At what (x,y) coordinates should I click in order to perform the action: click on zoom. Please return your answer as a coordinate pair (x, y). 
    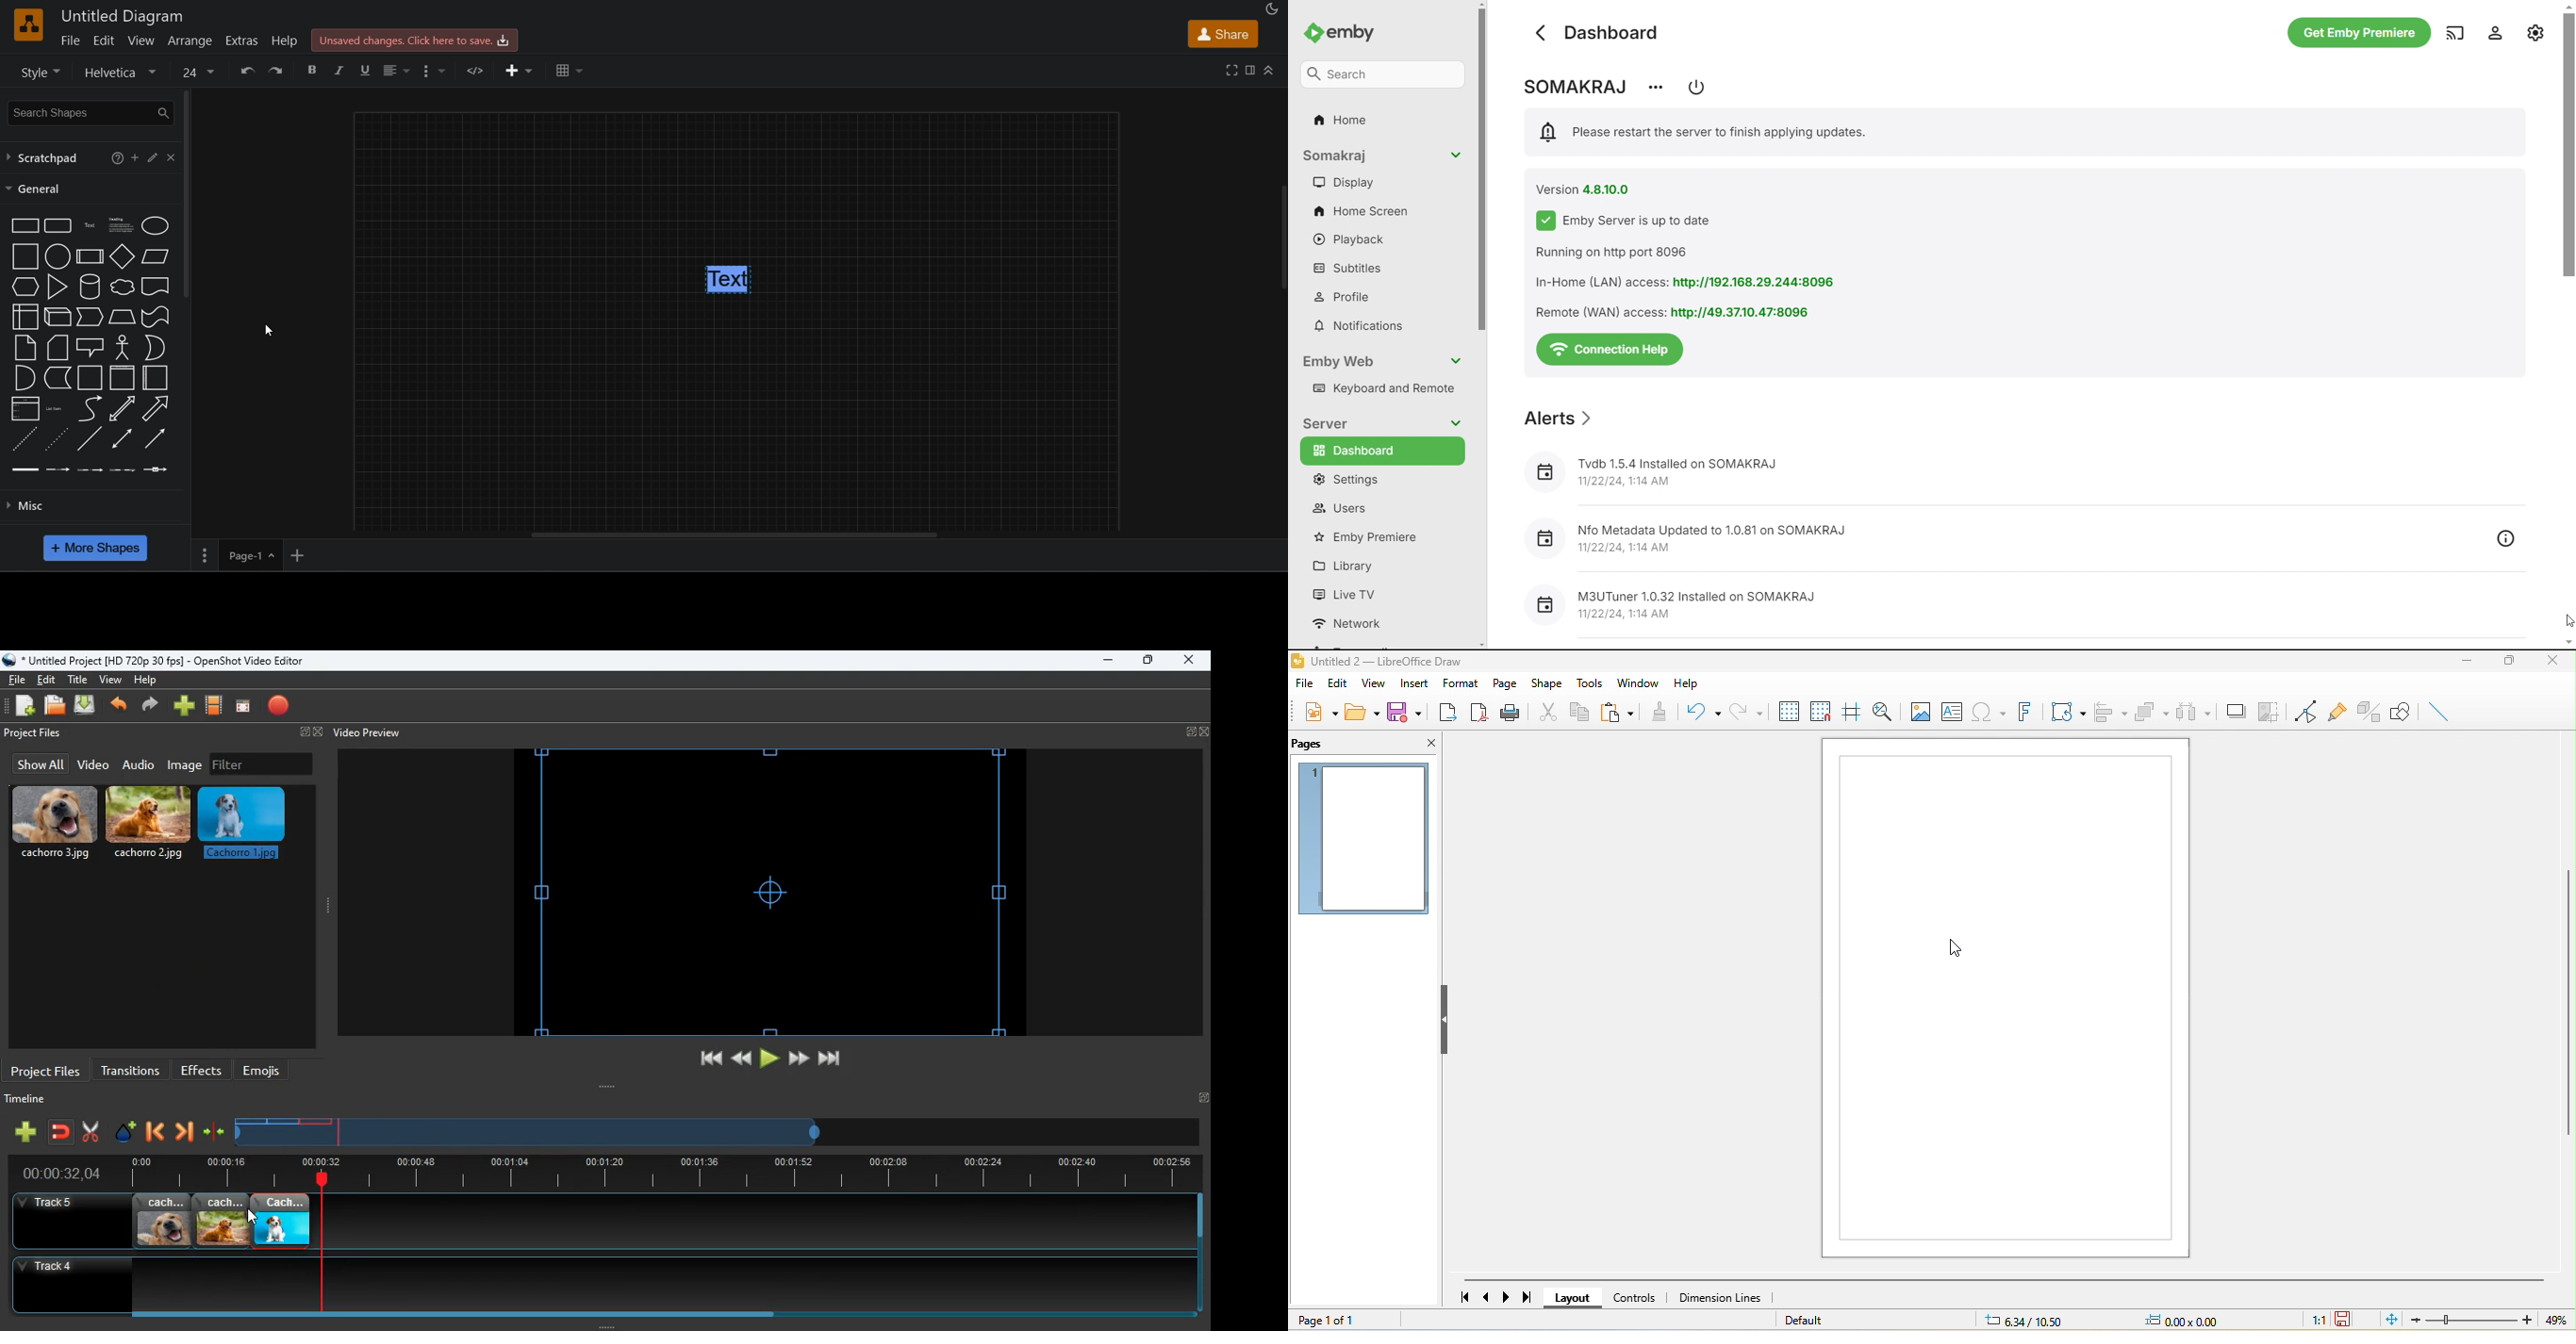
    Looking at the image, I should click on (2474, 1320).